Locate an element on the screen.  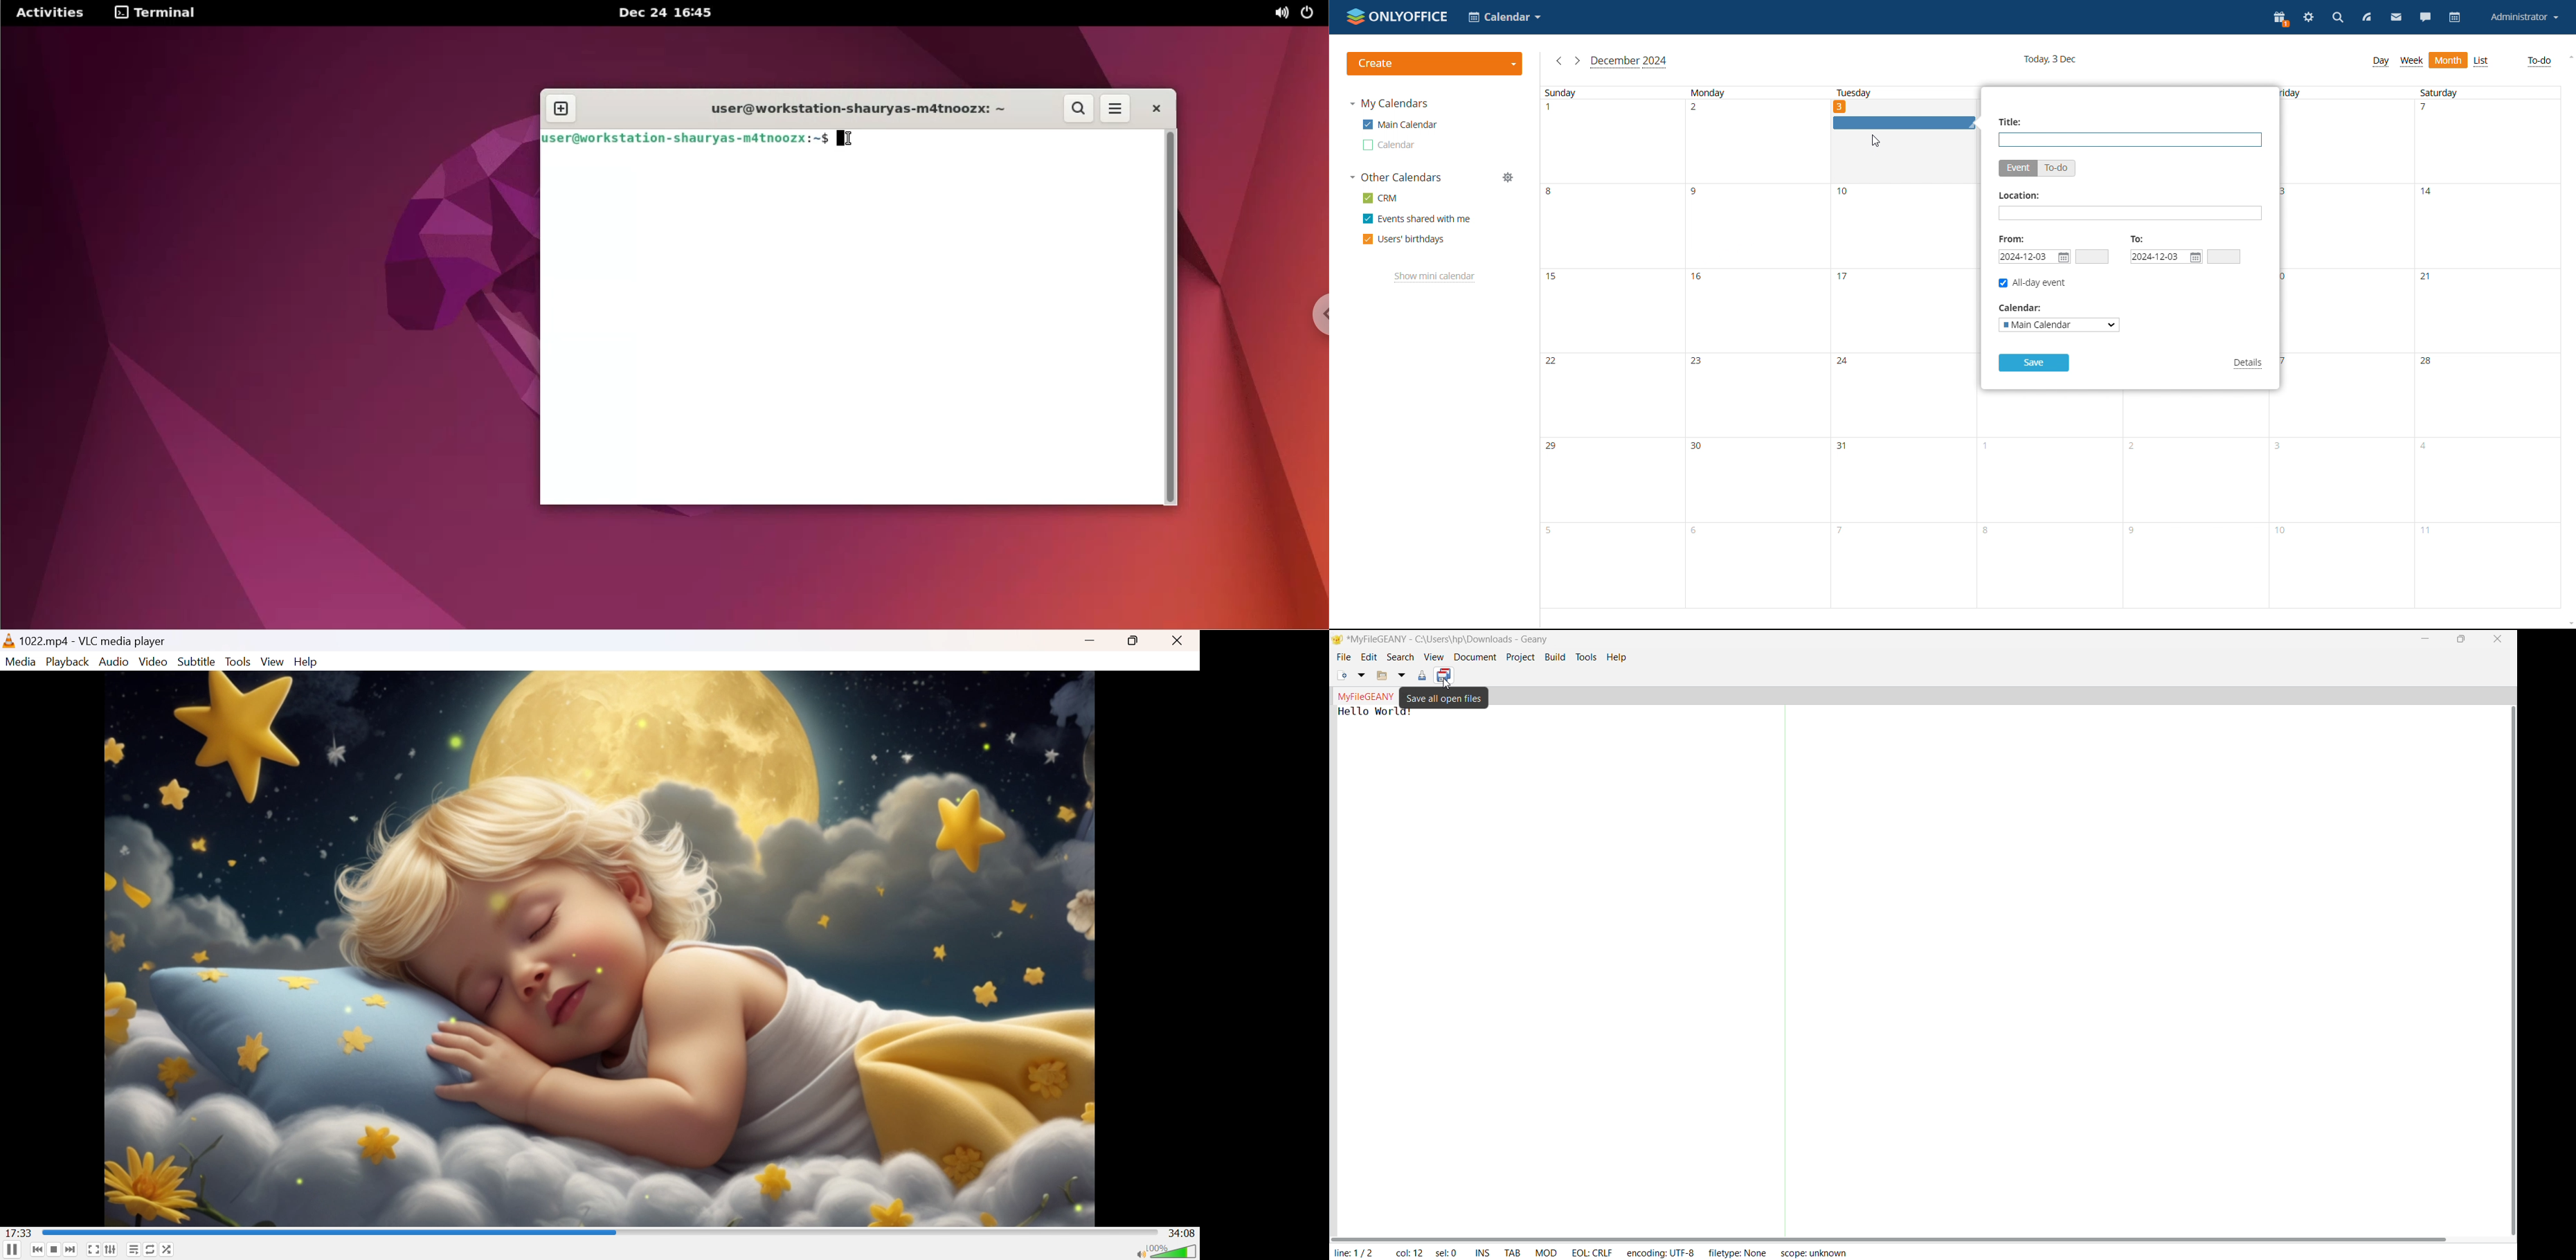
select calendar is located at coordinates (2060, 325).